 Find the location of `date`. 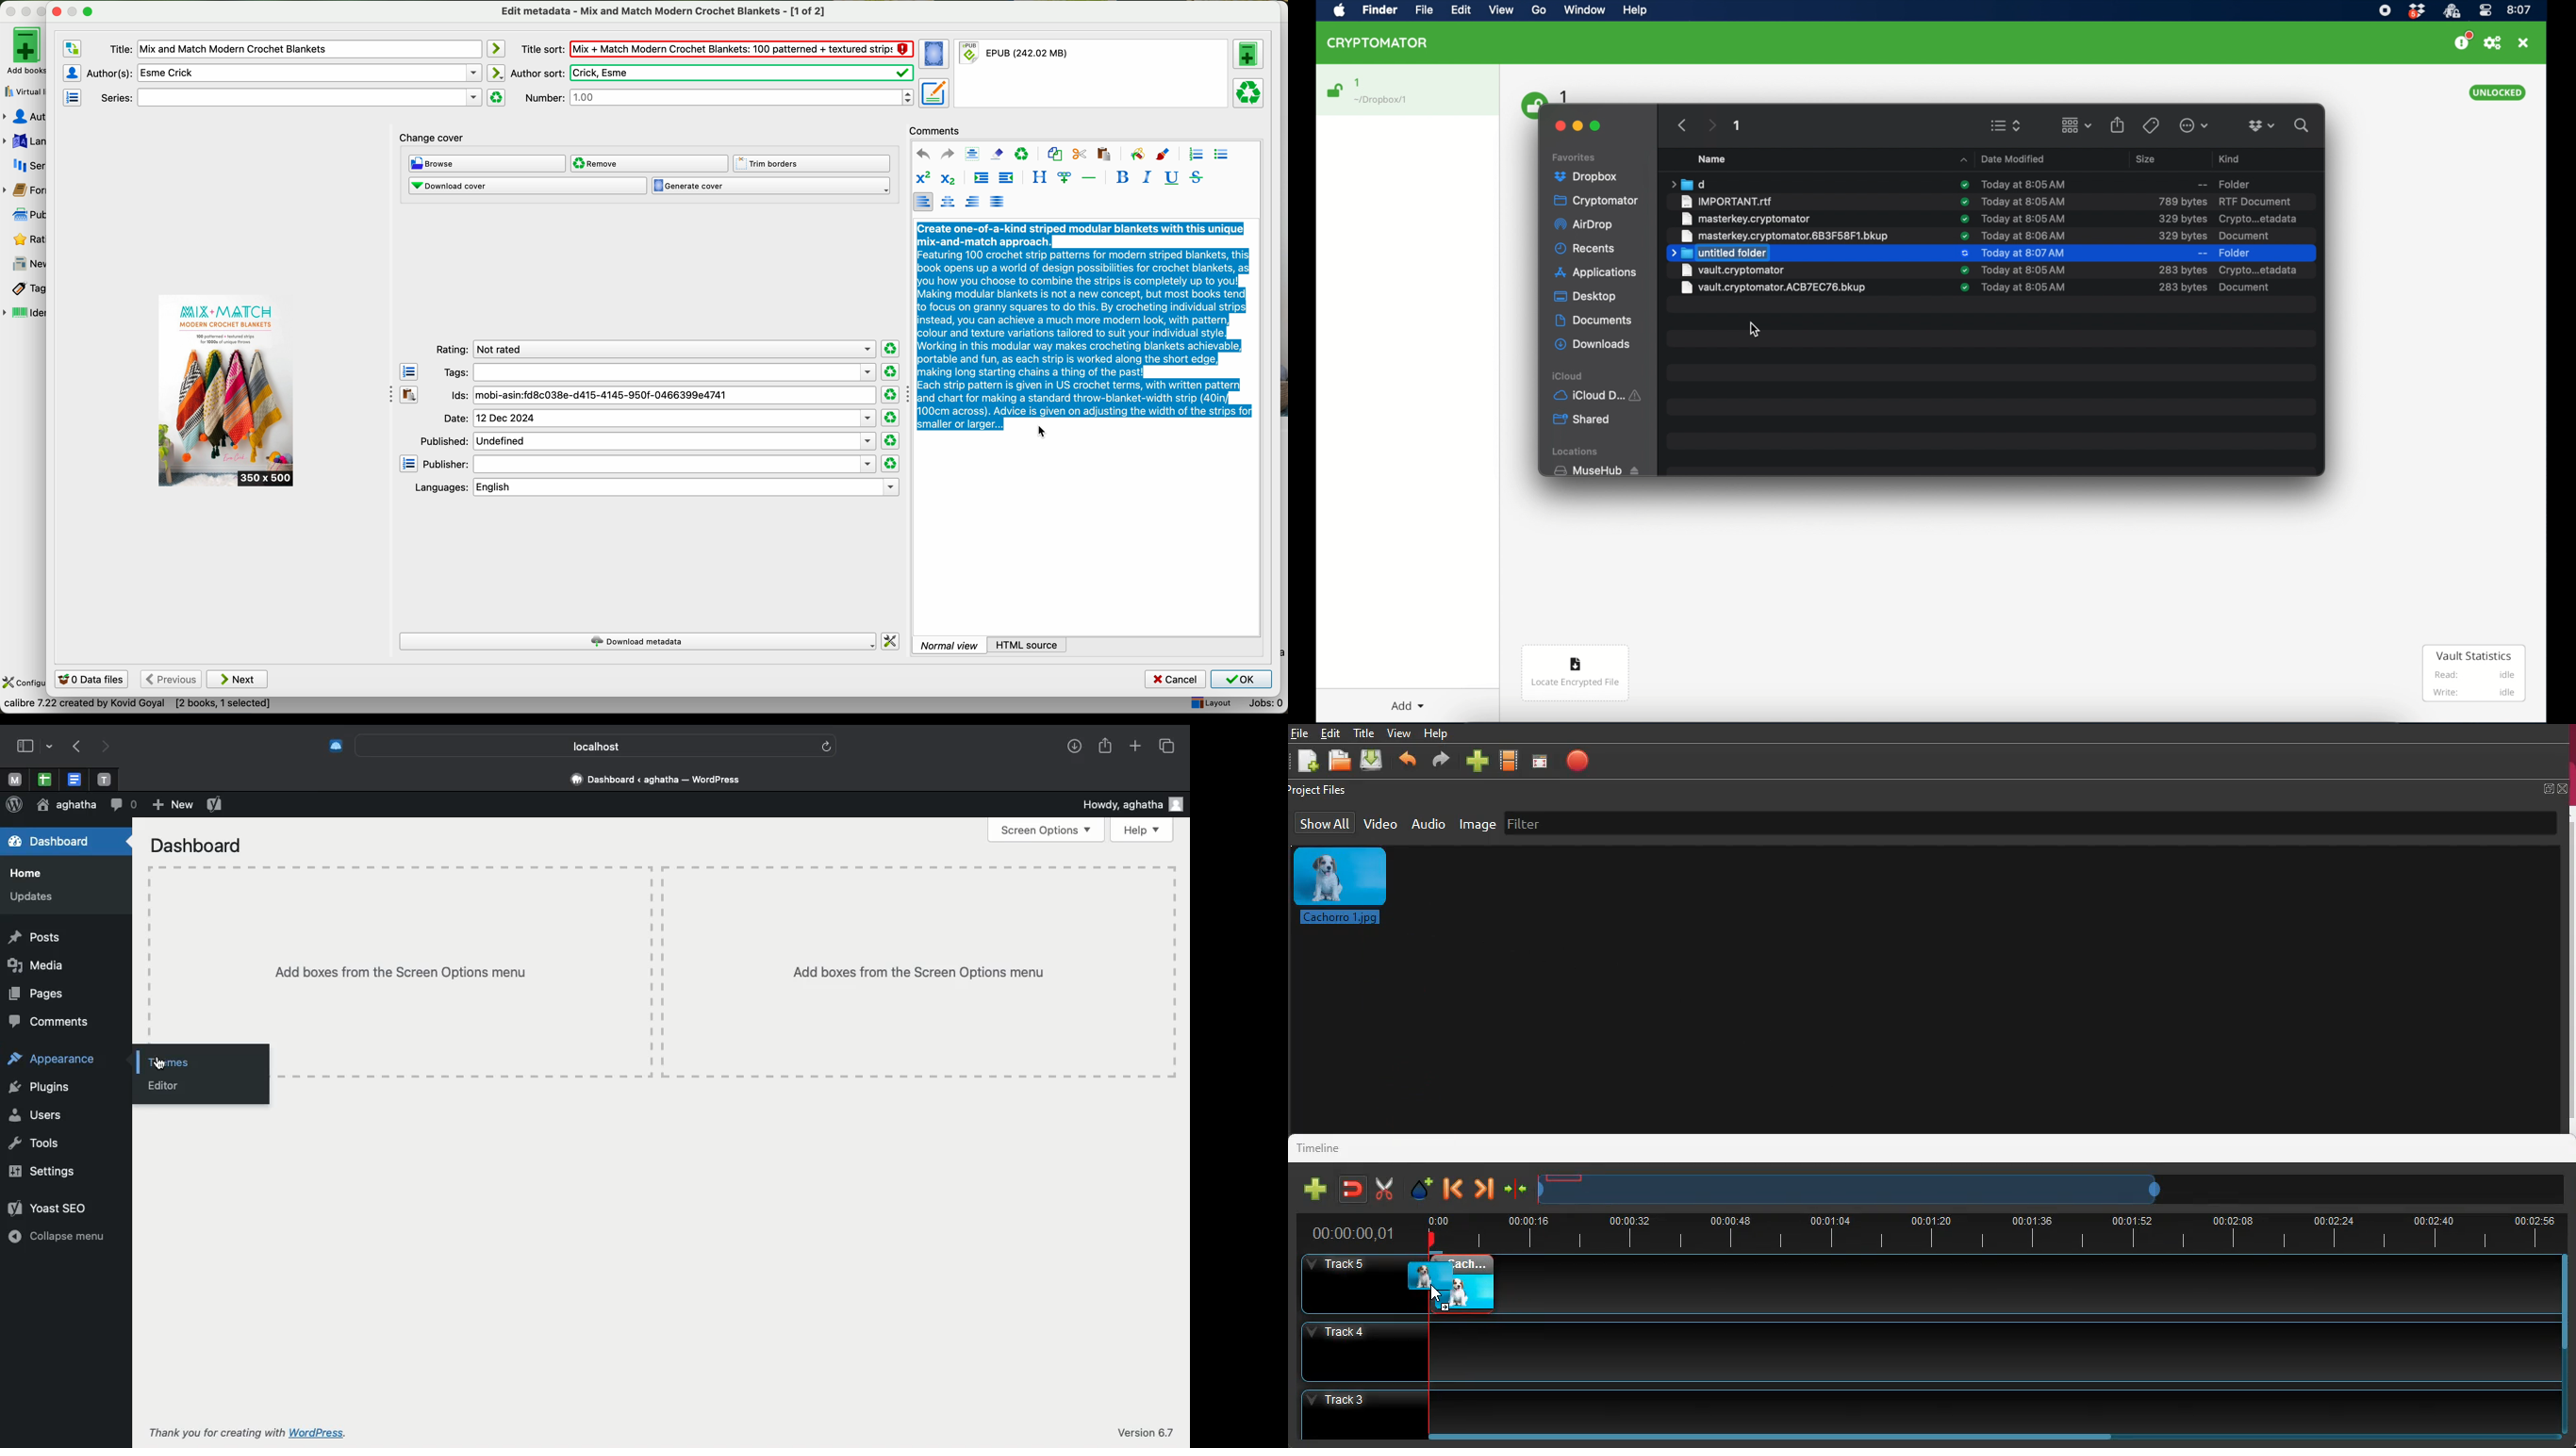

date is located at coordinates (2022, 183).